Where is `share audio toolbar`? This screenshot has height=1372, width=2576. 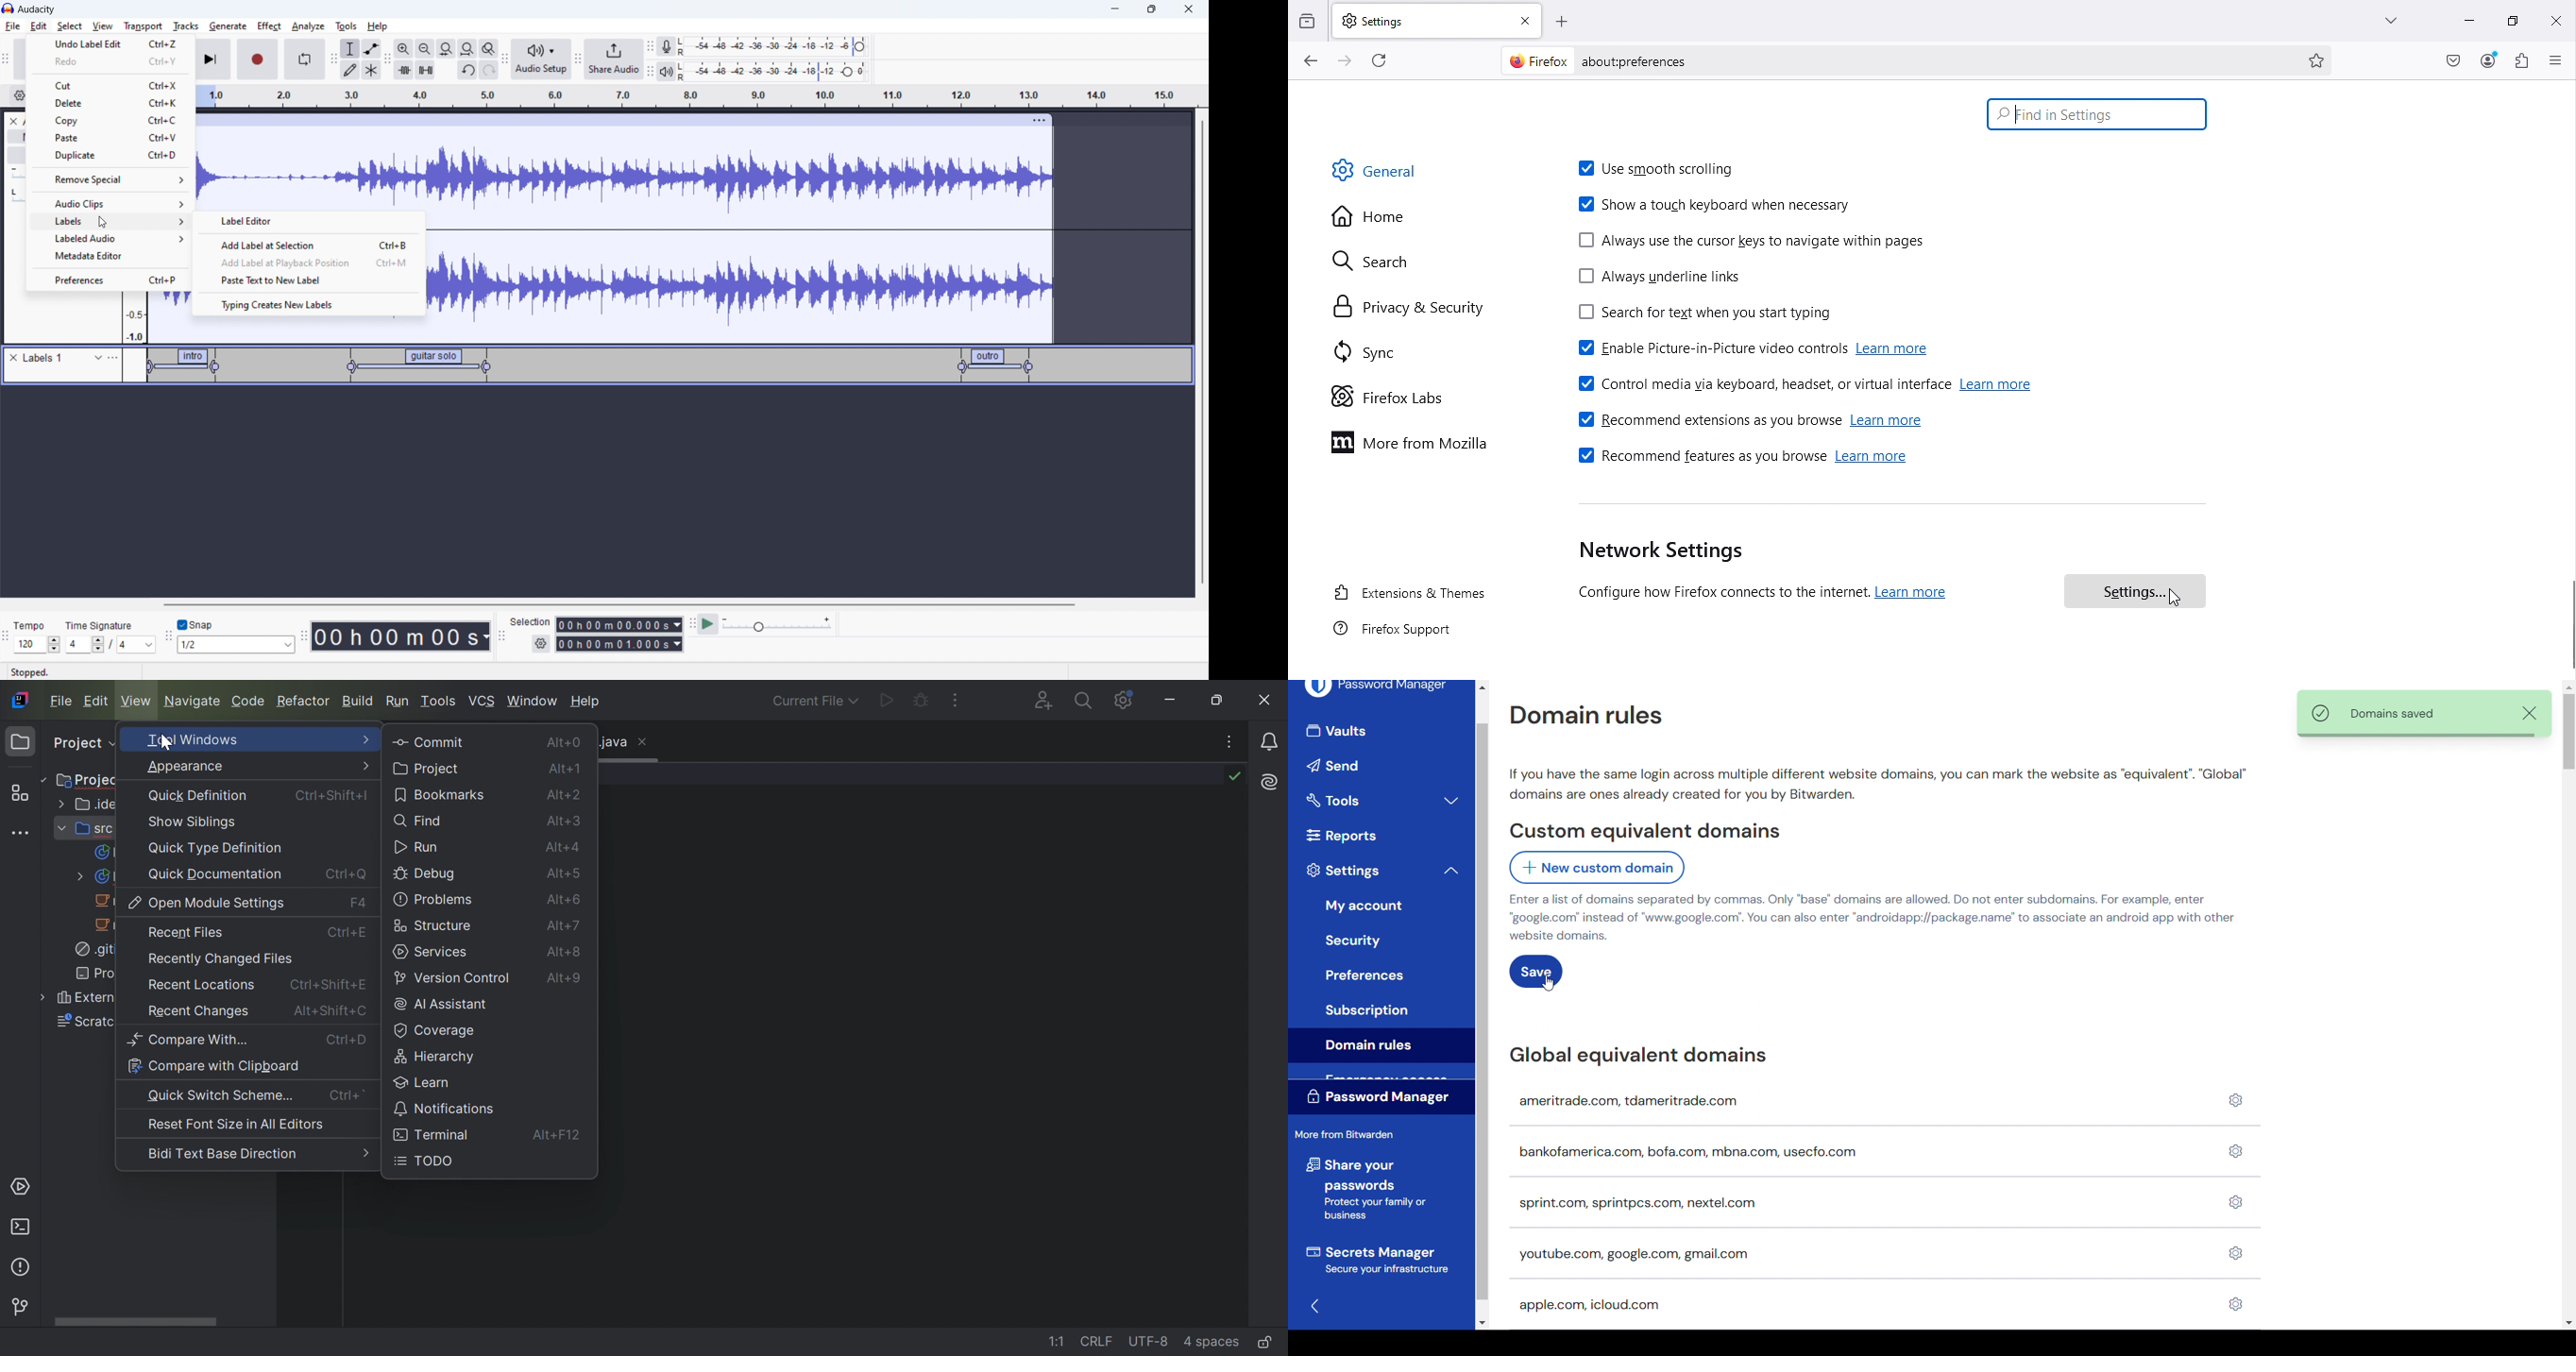 share audio toolbar is located at coordinates (578, 60).